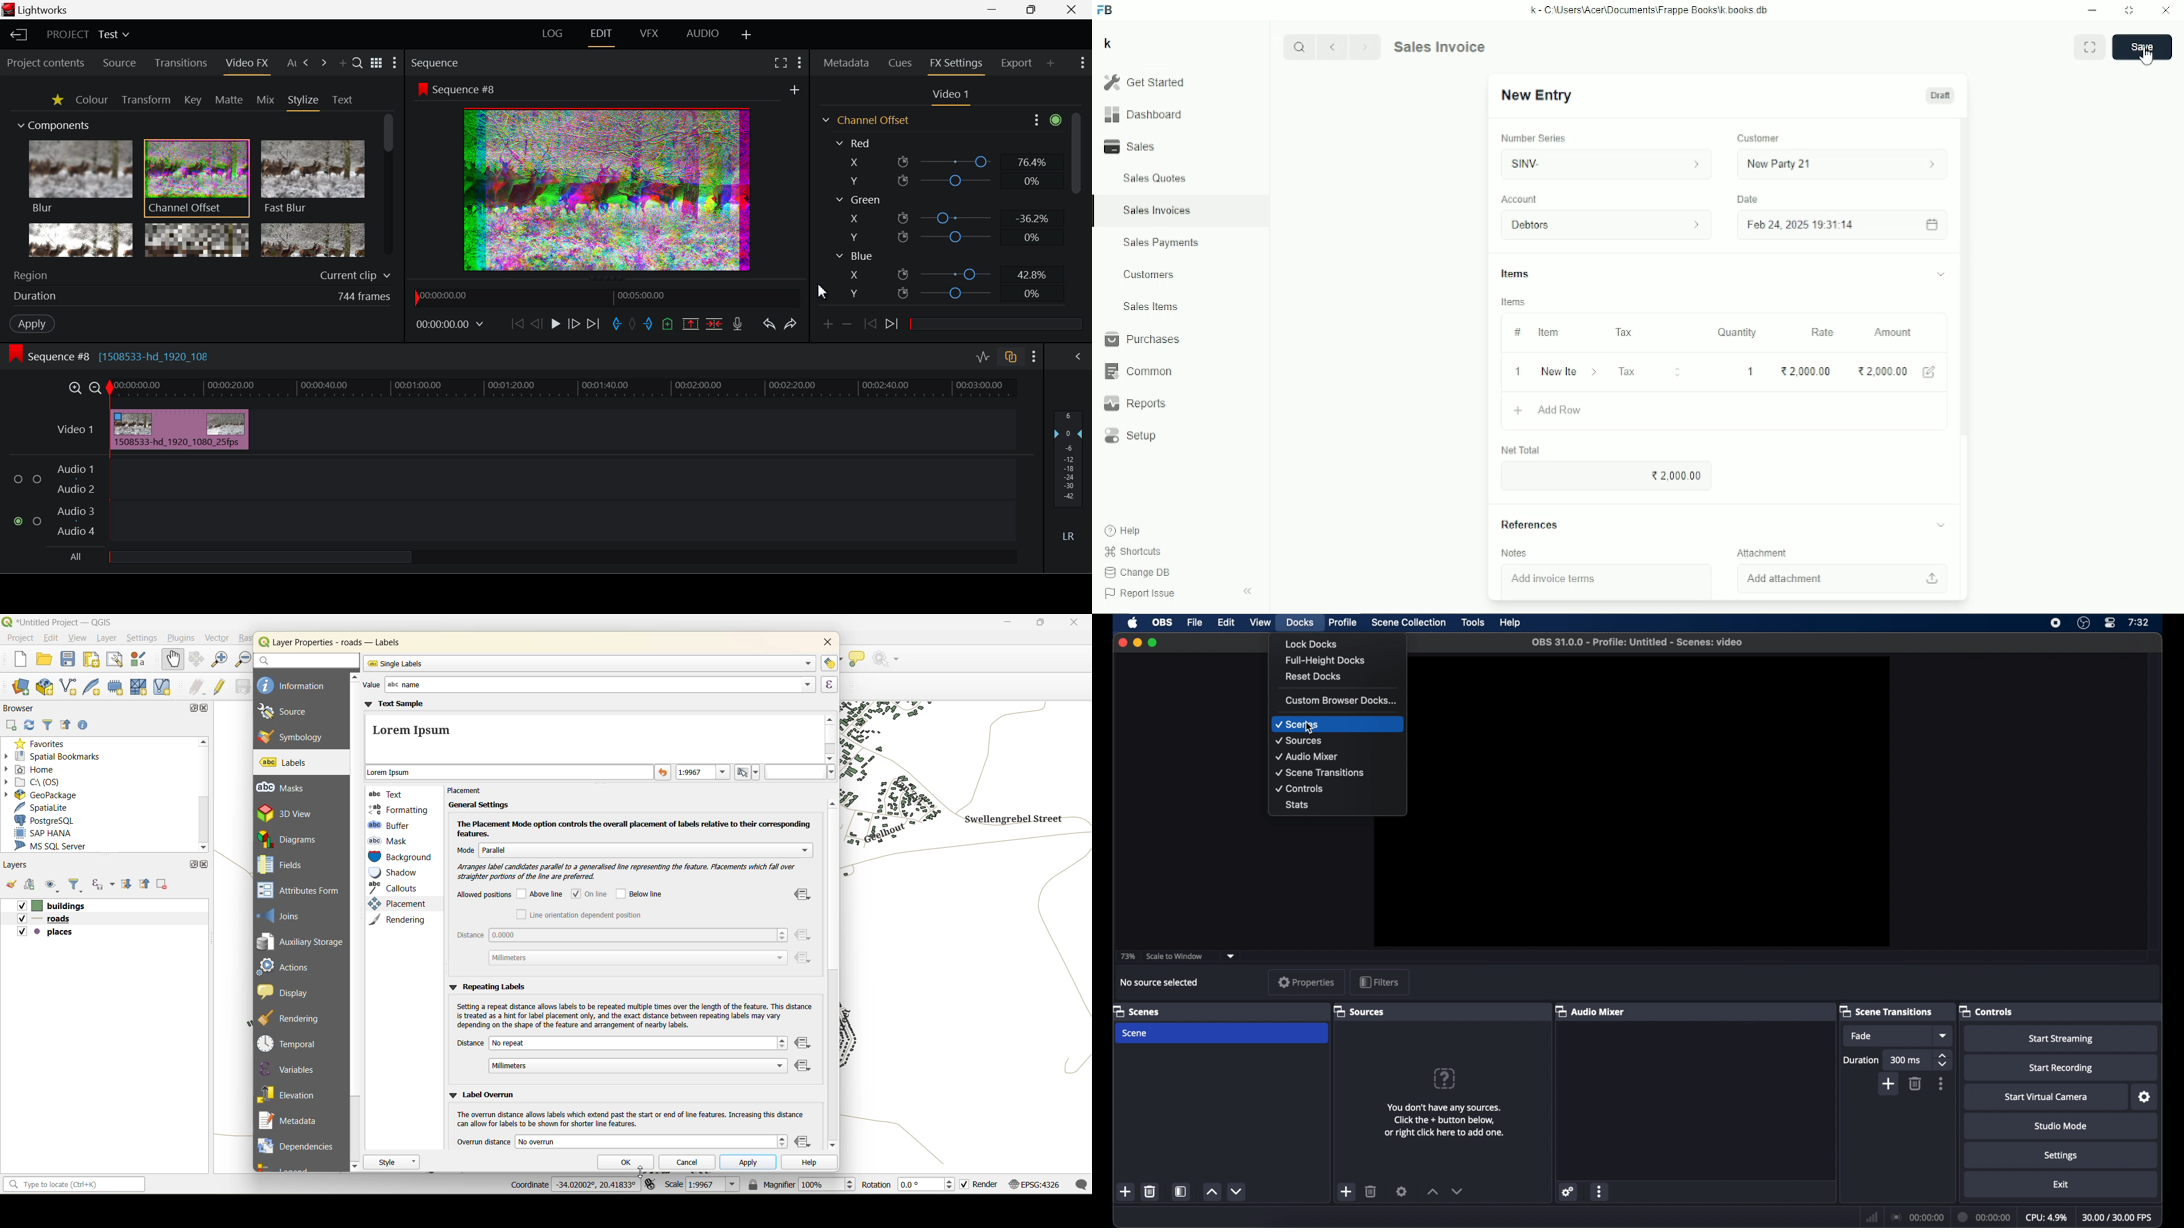  I want to click on Effect Applied, so click(180, 428).